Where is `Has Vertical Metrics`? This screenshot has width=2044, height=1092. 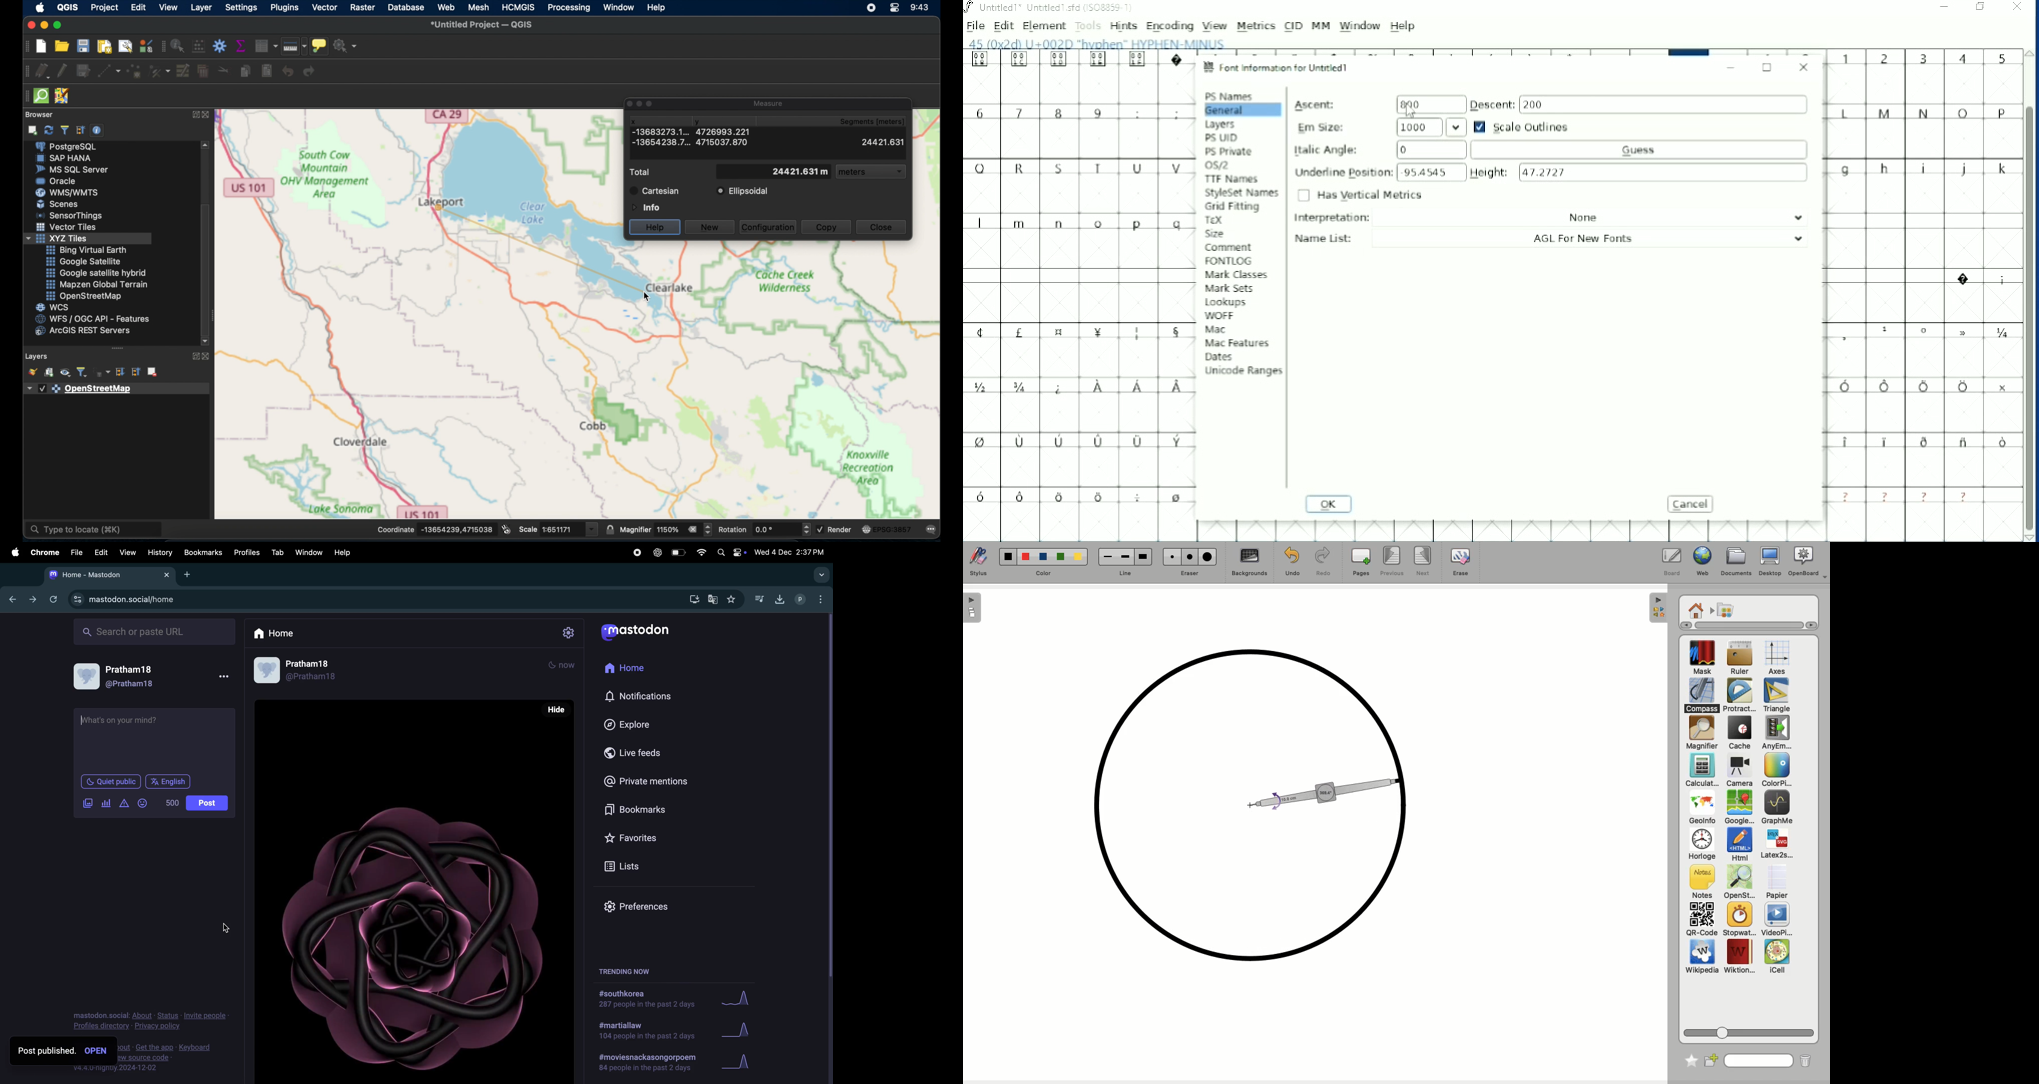 Has Vertical Metrics is located at coordinates (1360, 195).